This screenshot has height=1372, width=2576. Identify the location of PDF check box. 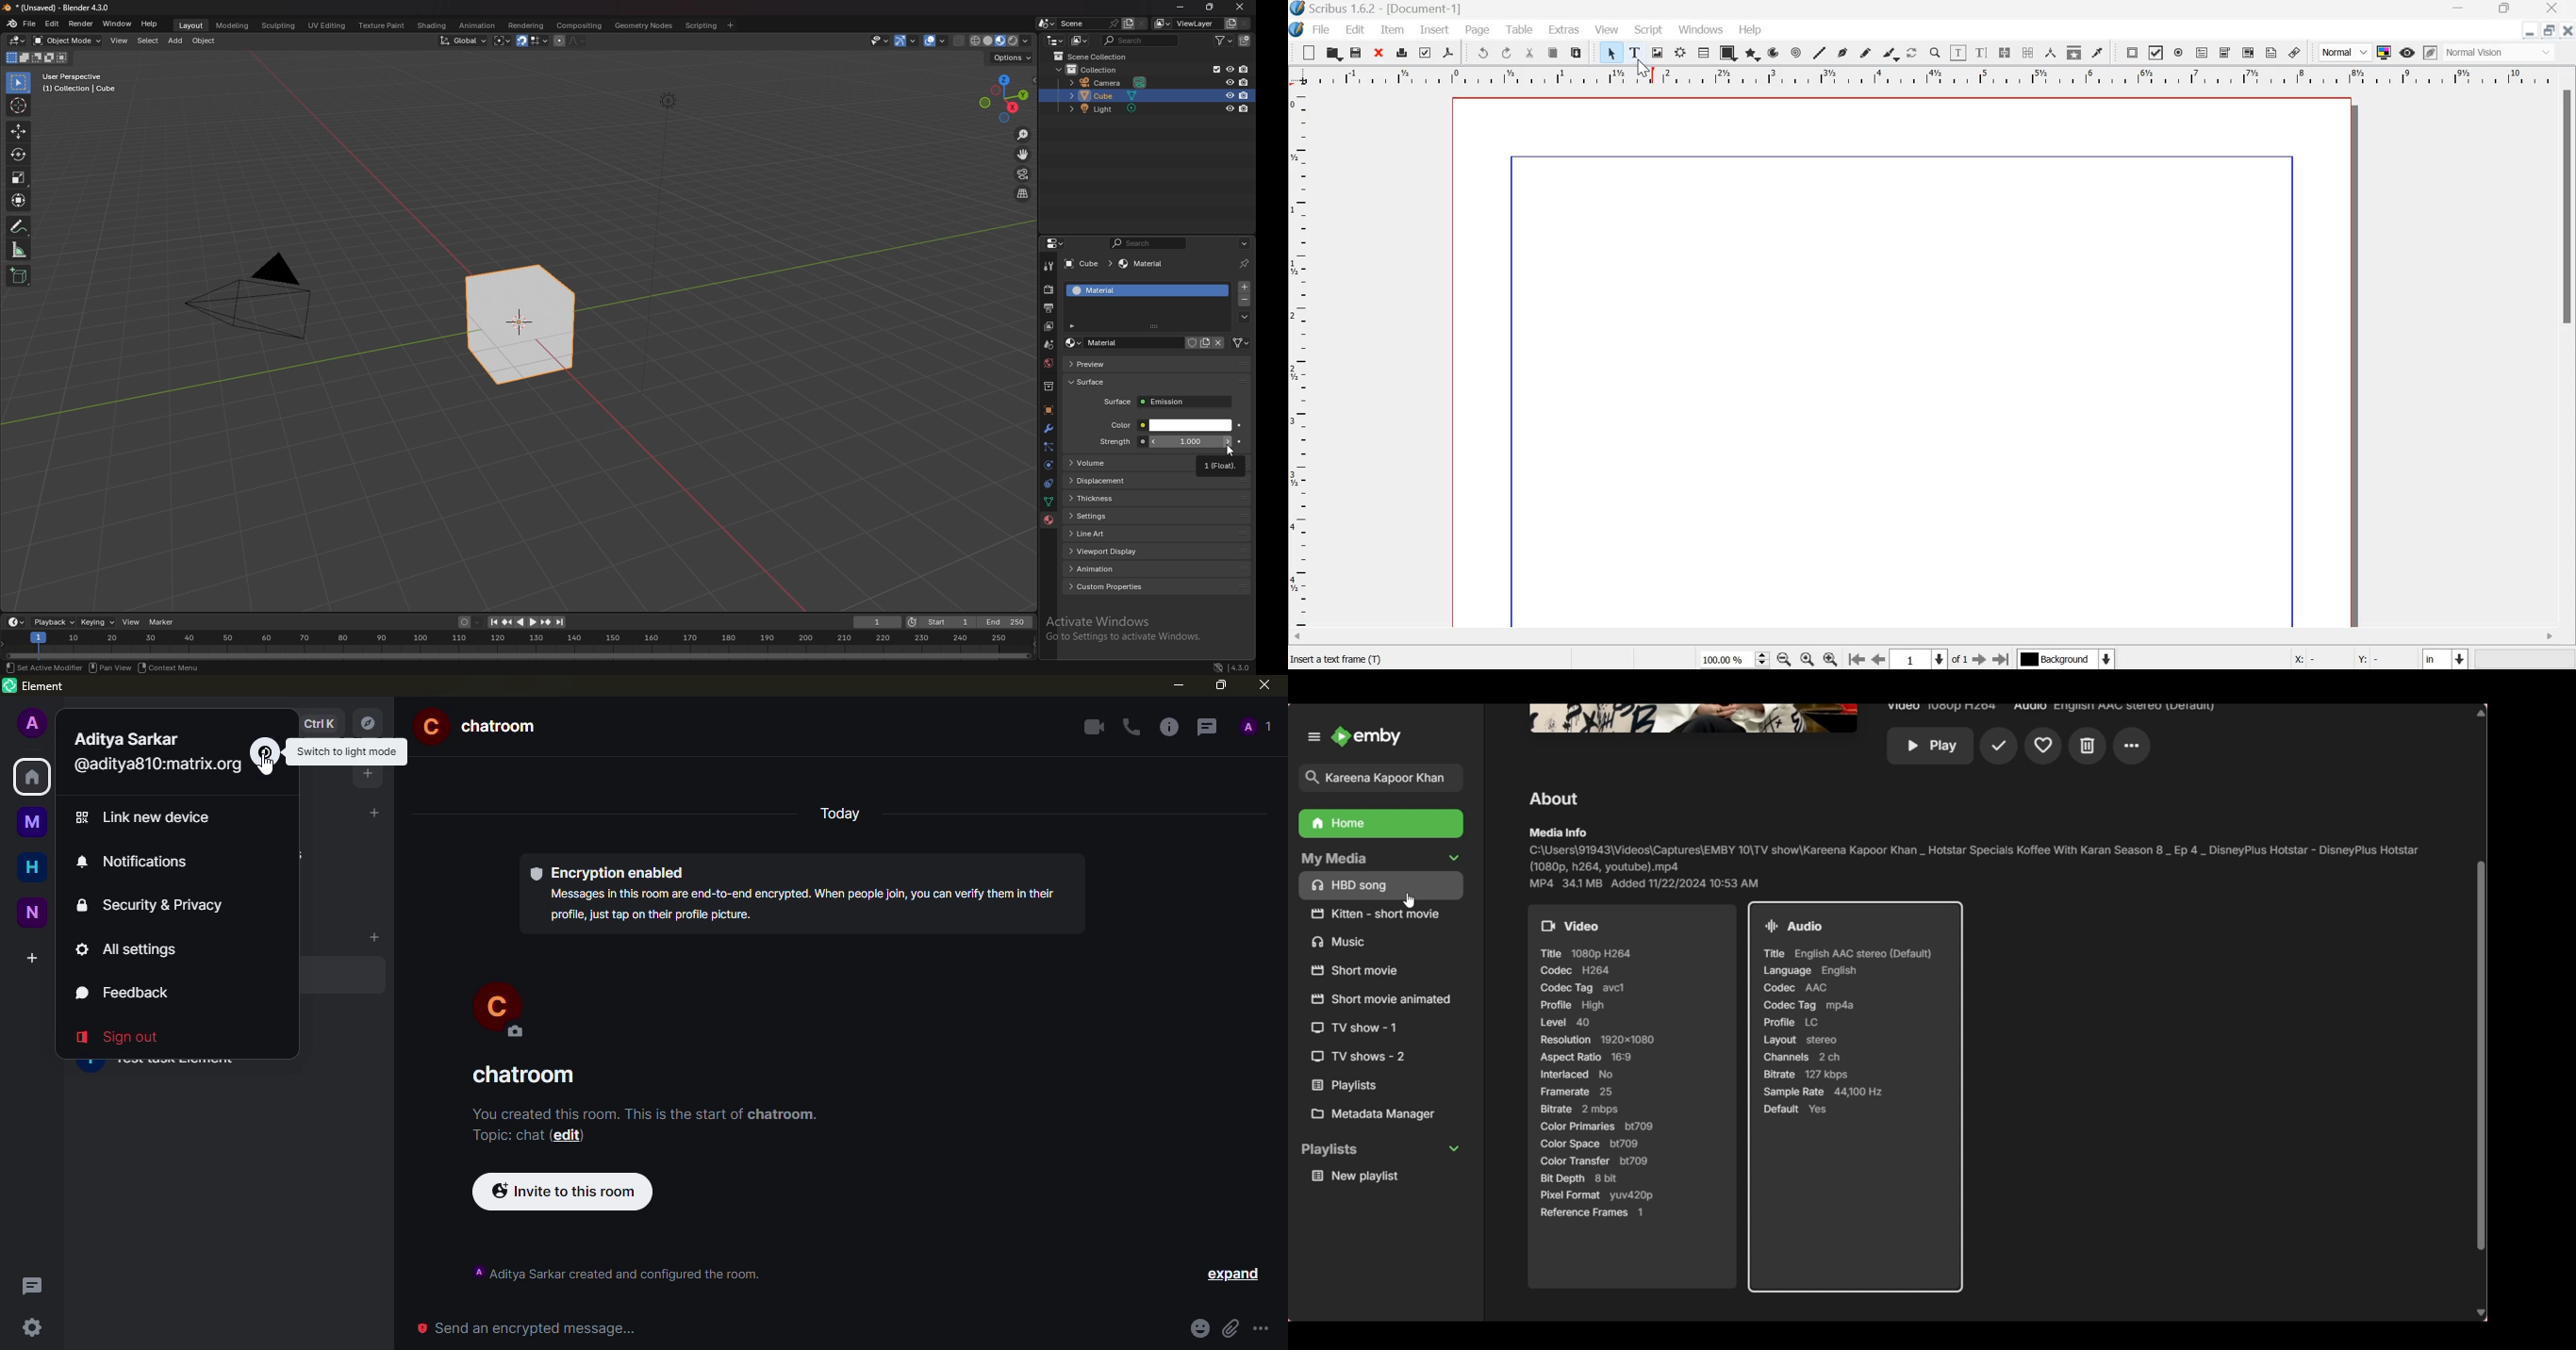
(2155, 53).